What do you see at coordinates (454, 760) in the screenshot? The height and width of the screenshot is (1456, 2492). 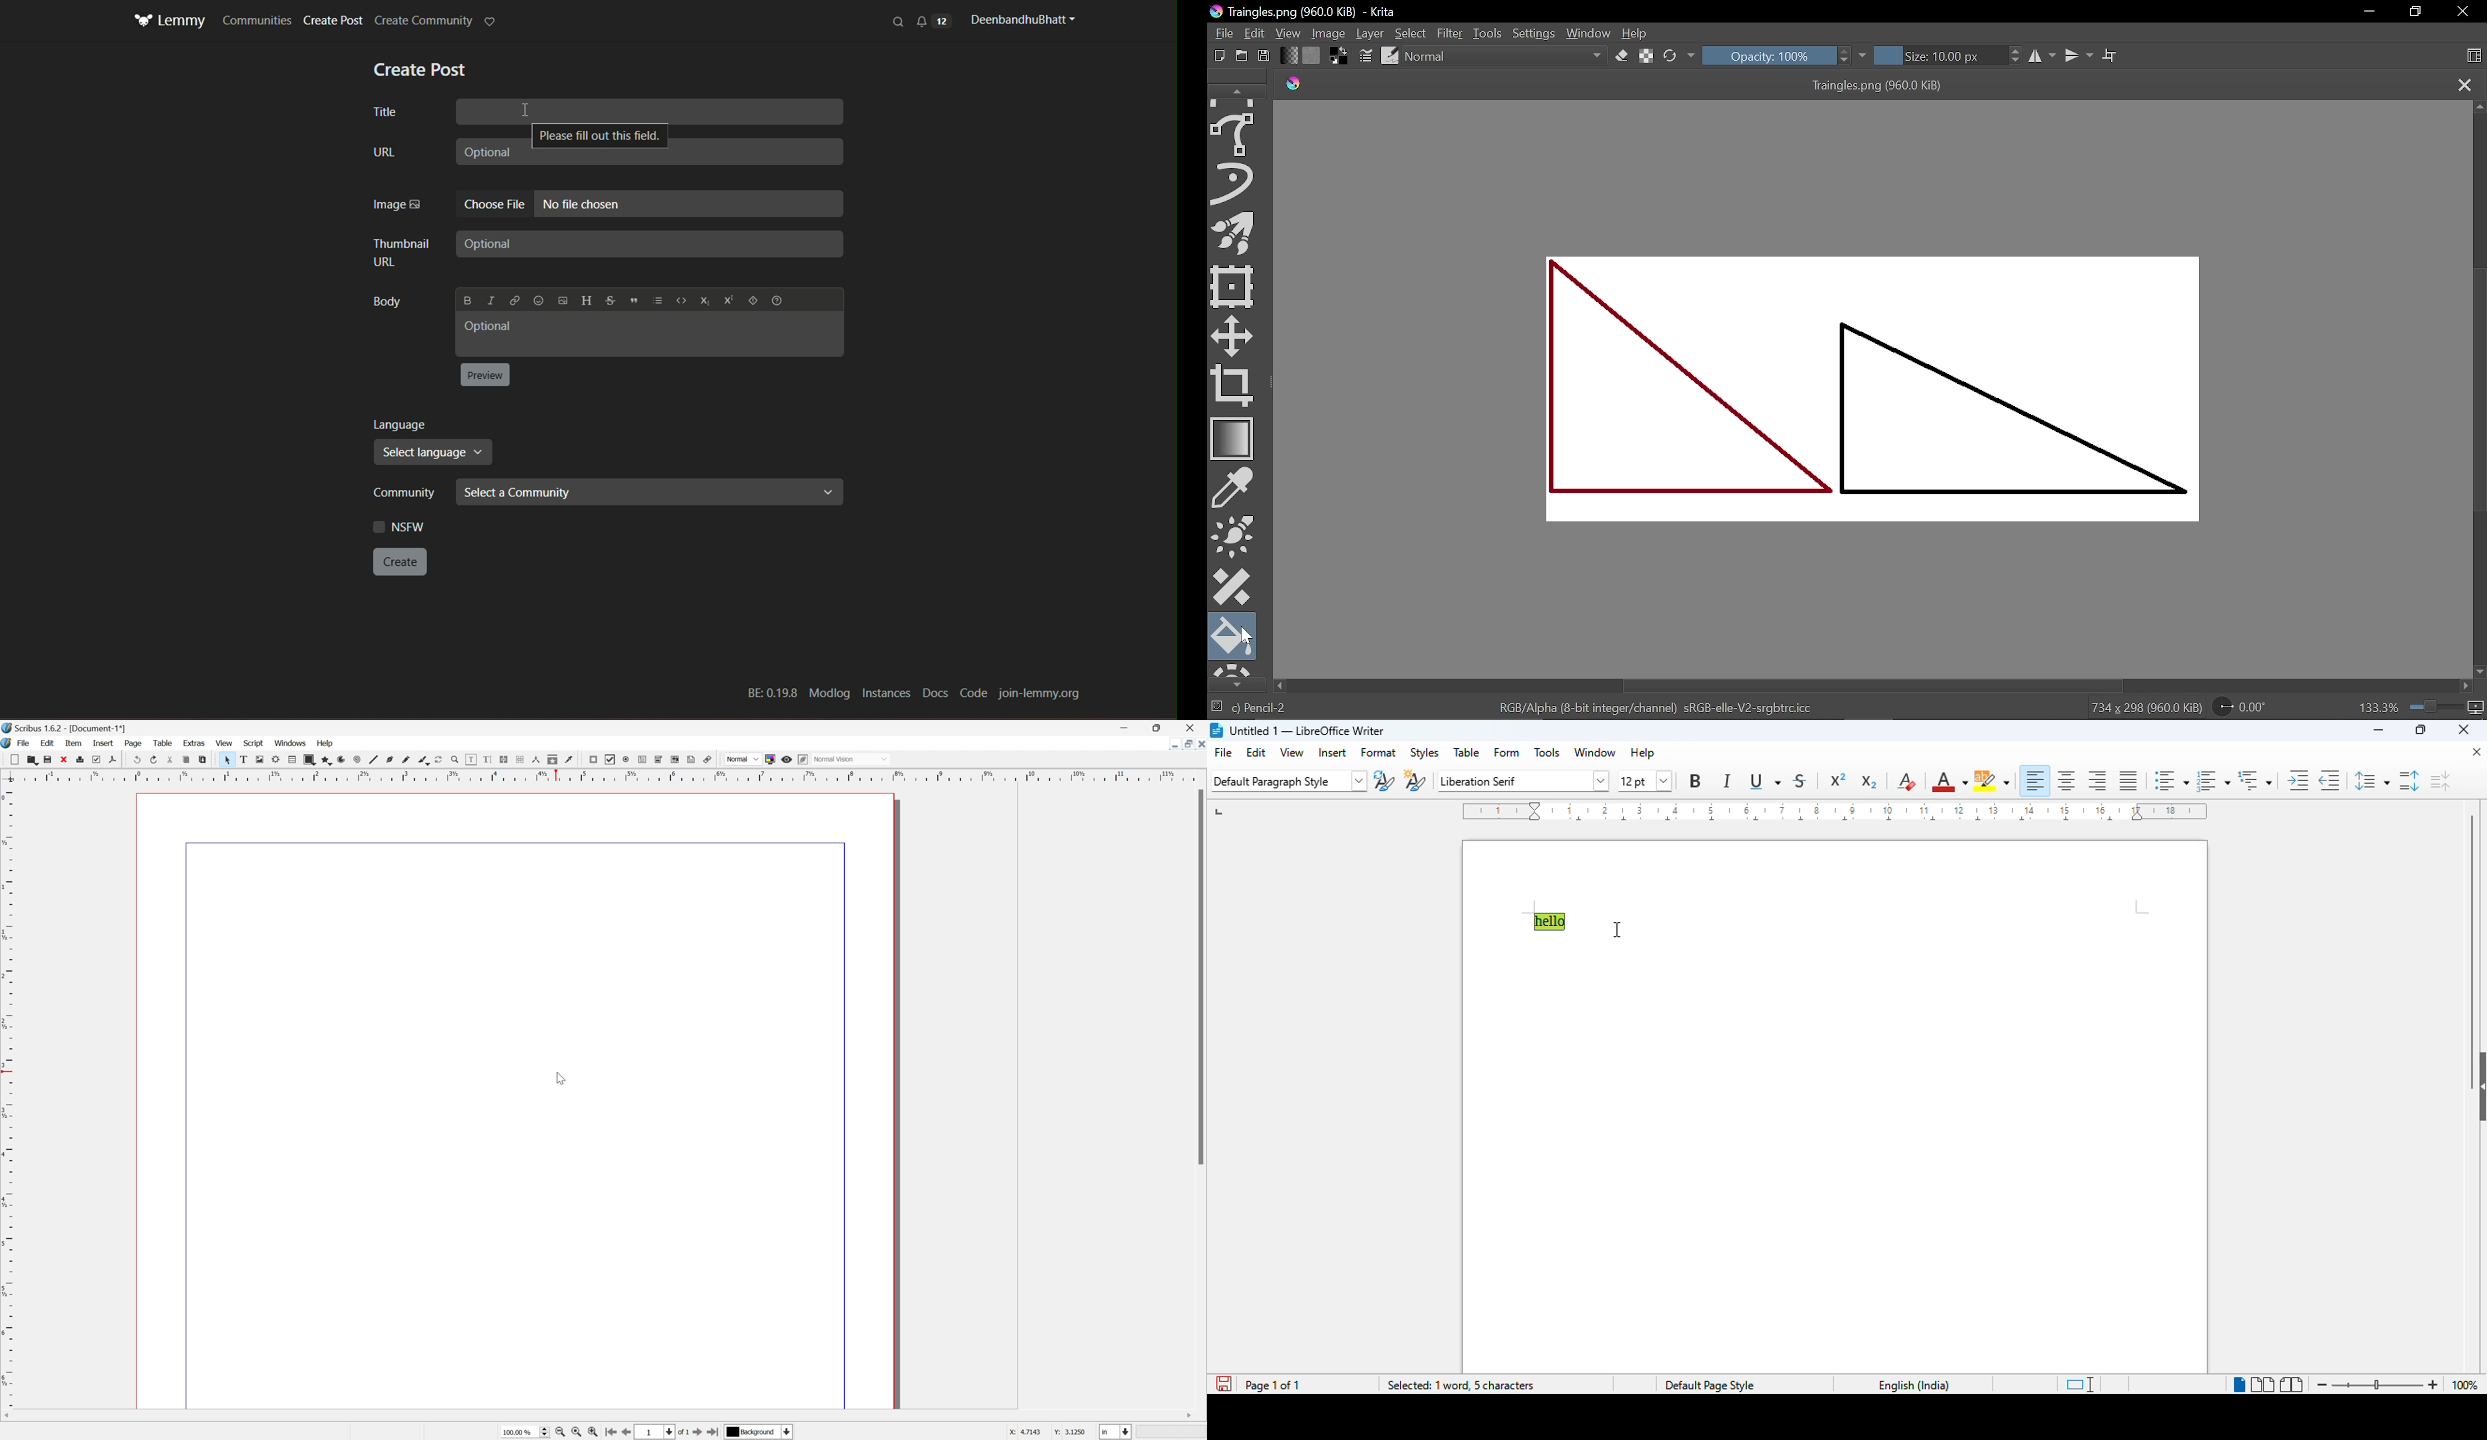 I see `Zoom in or zoom out` at bounding box center [454, 760].